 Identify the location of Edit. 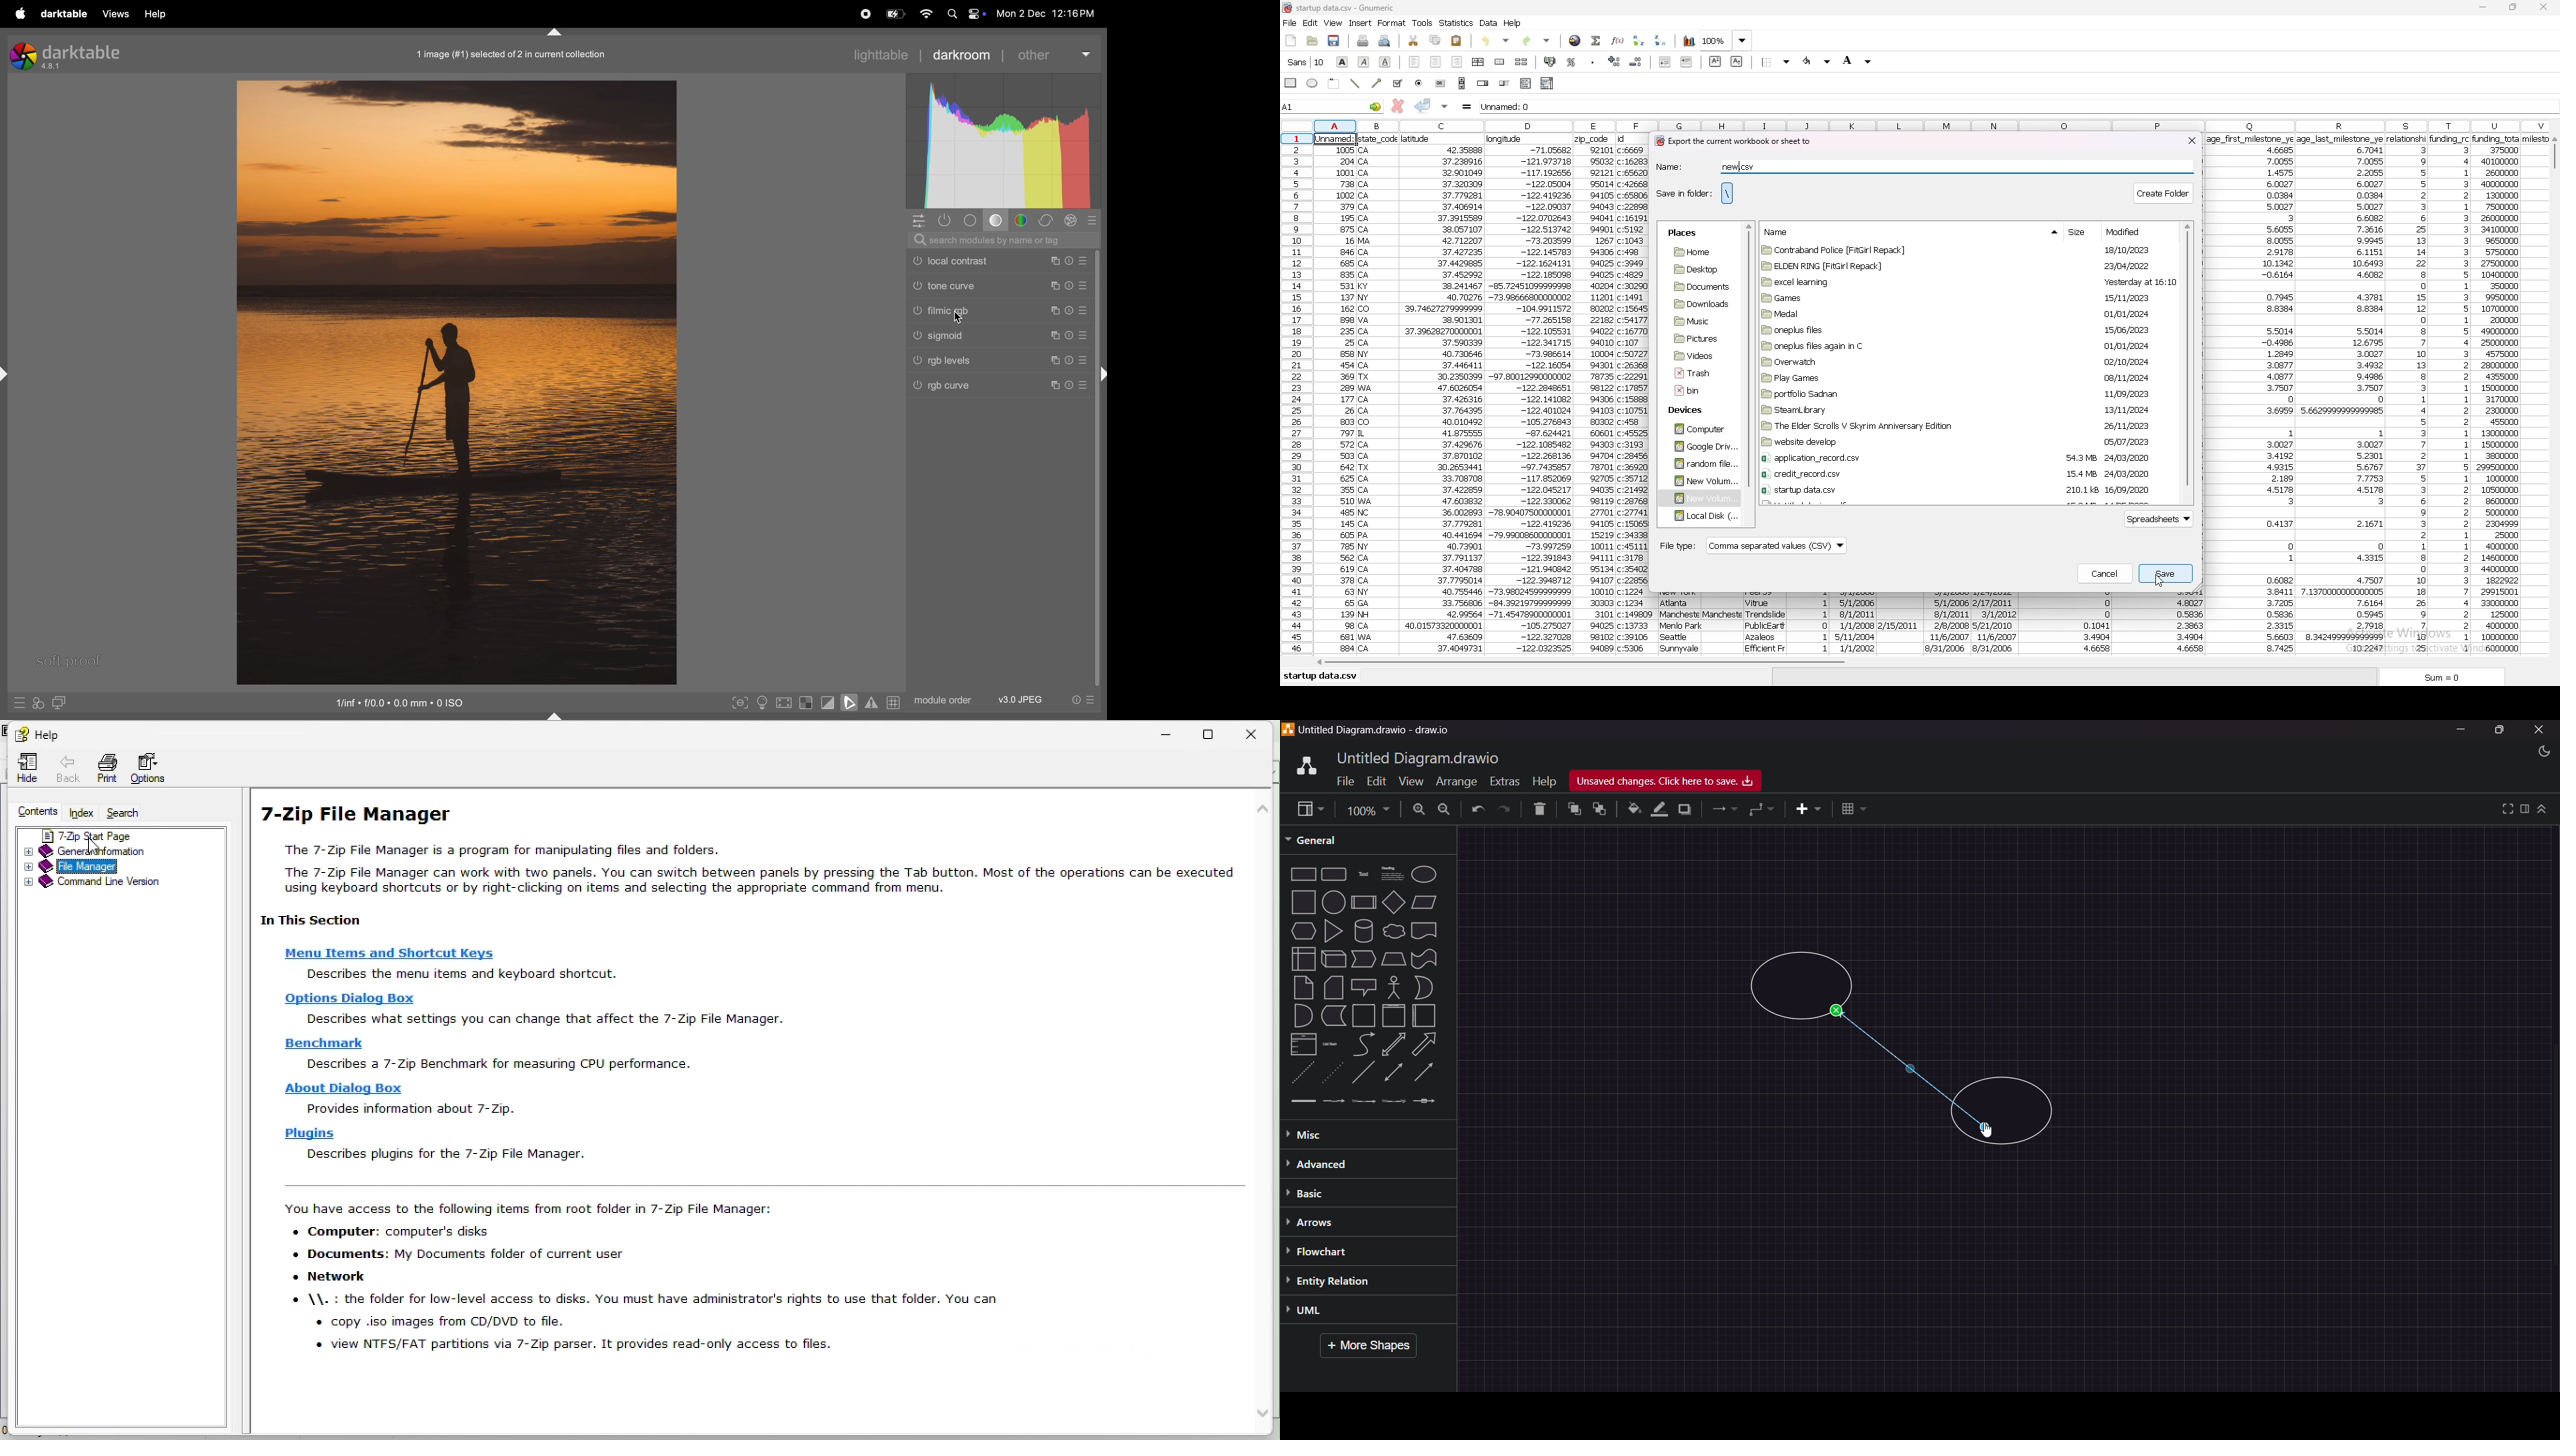
(1373, 780).